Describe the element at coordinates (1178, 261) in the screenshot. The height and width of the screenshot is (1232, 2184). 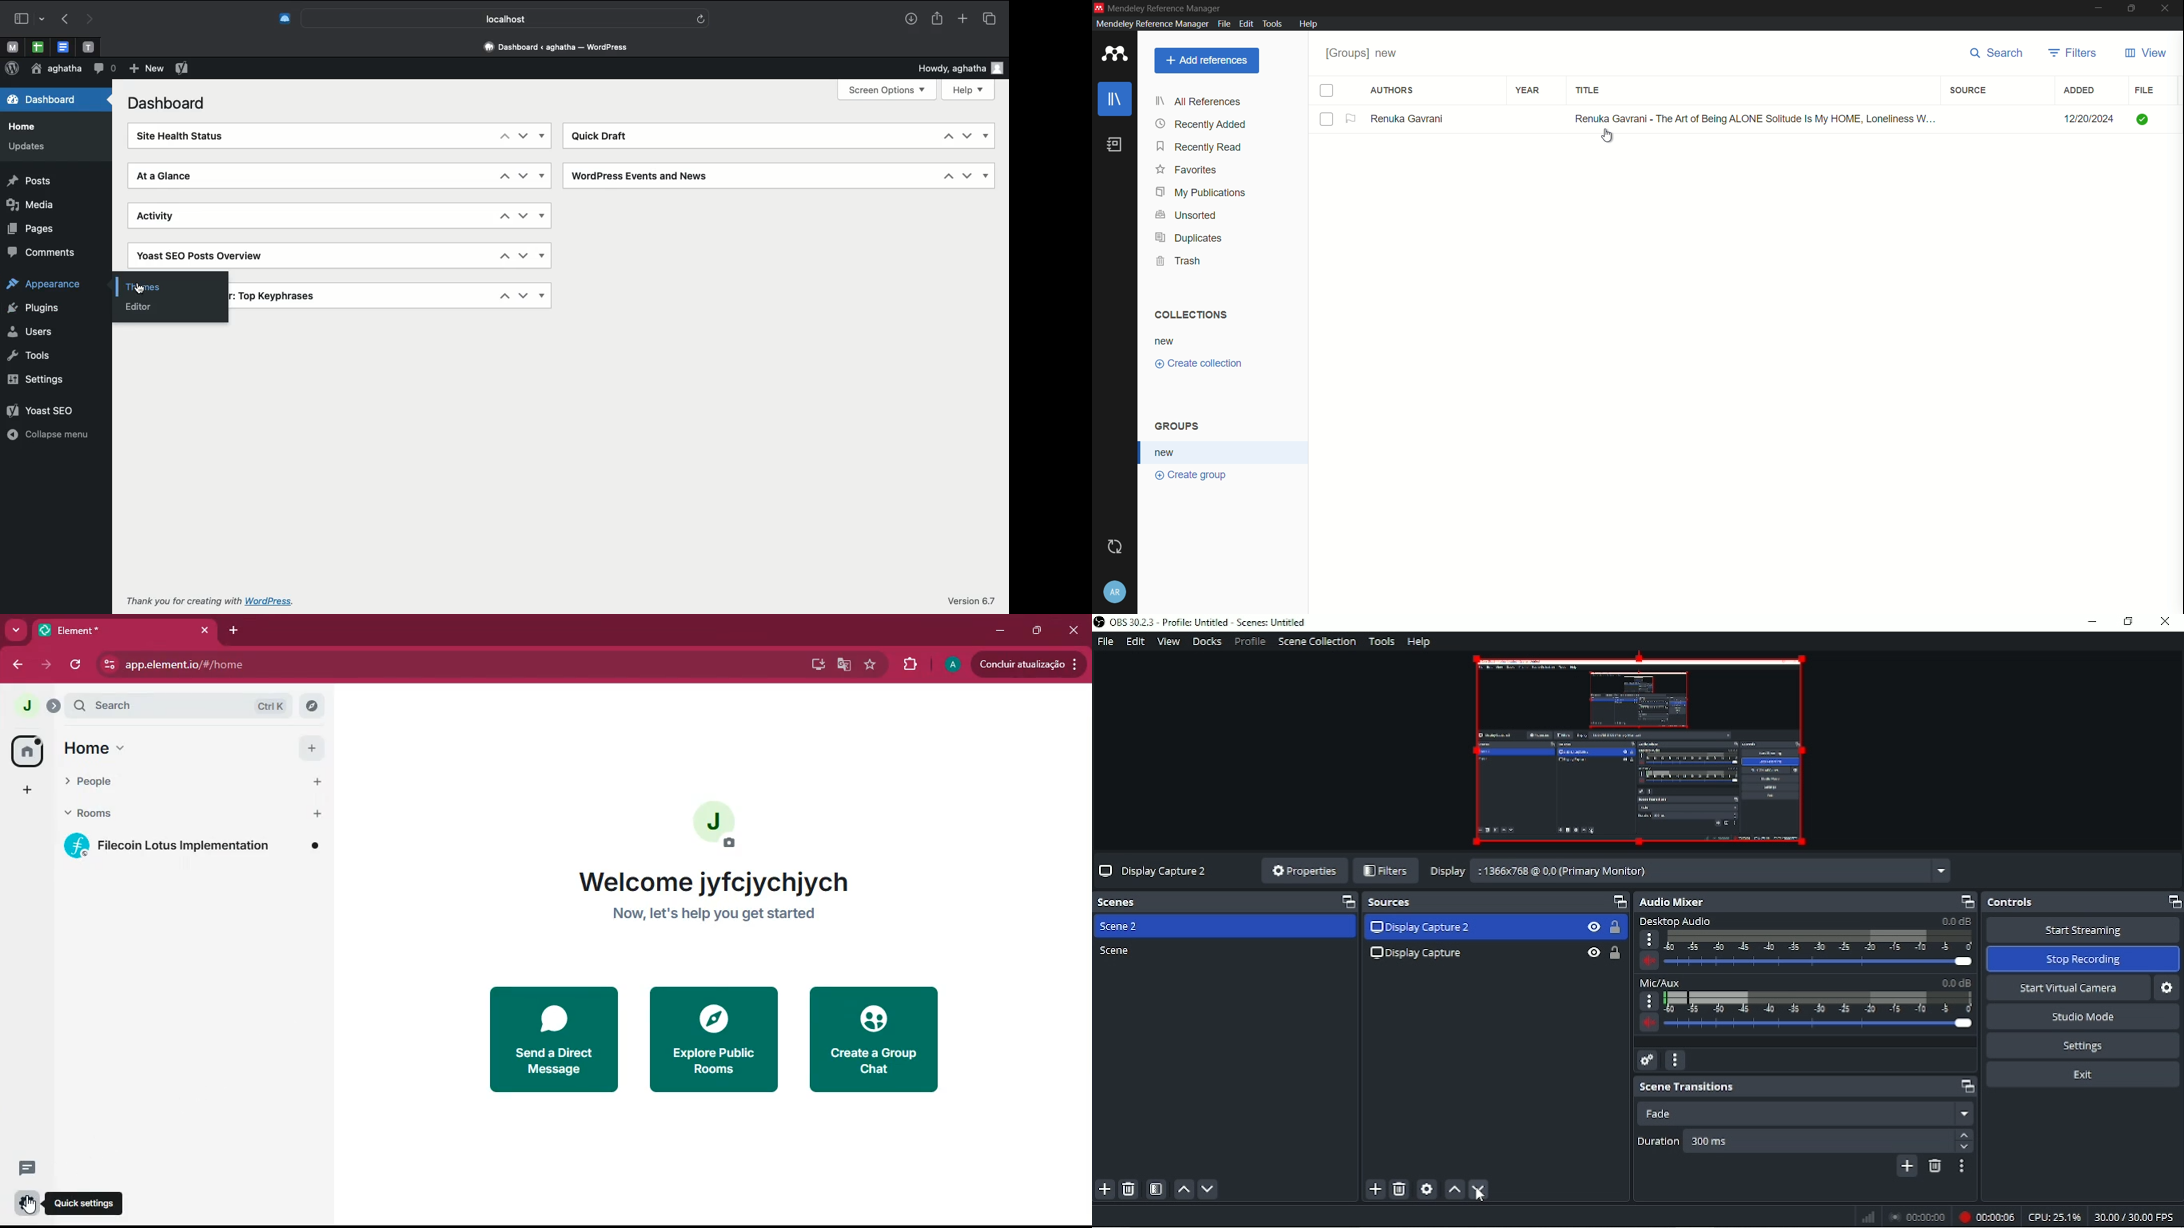
I see `trash` at that location.